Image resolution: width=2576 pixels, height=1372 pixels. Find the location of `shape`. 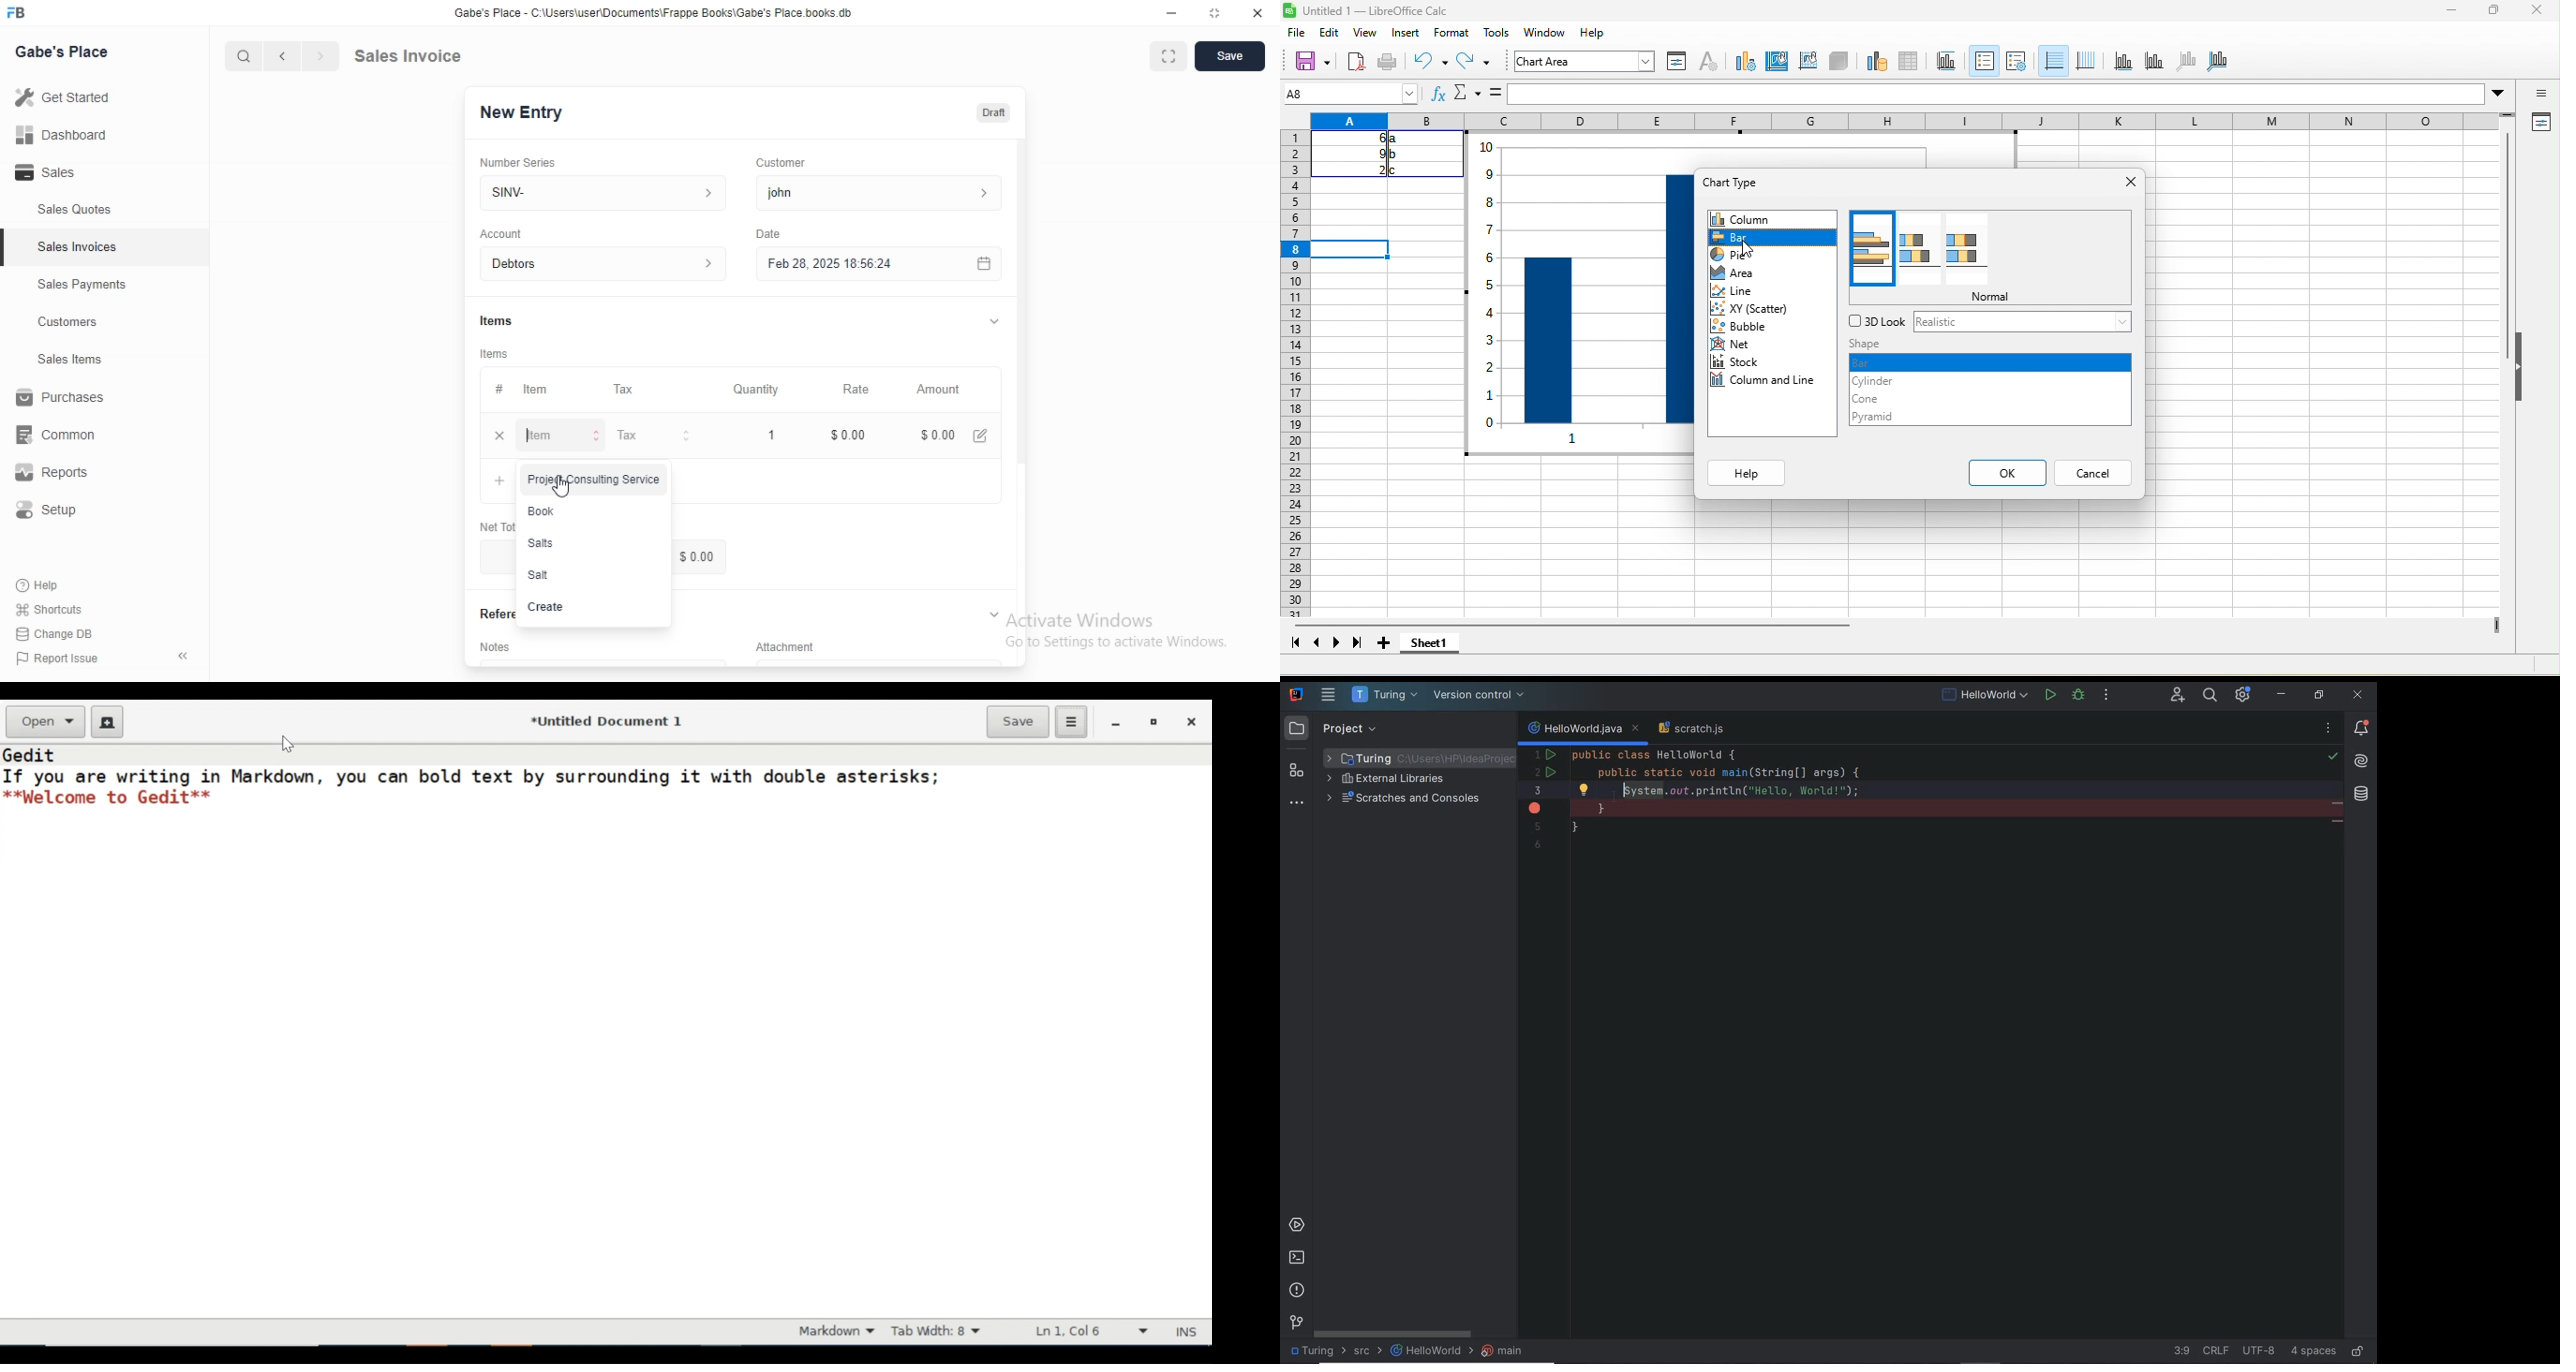

shape is located at coordinates (1918, 345).